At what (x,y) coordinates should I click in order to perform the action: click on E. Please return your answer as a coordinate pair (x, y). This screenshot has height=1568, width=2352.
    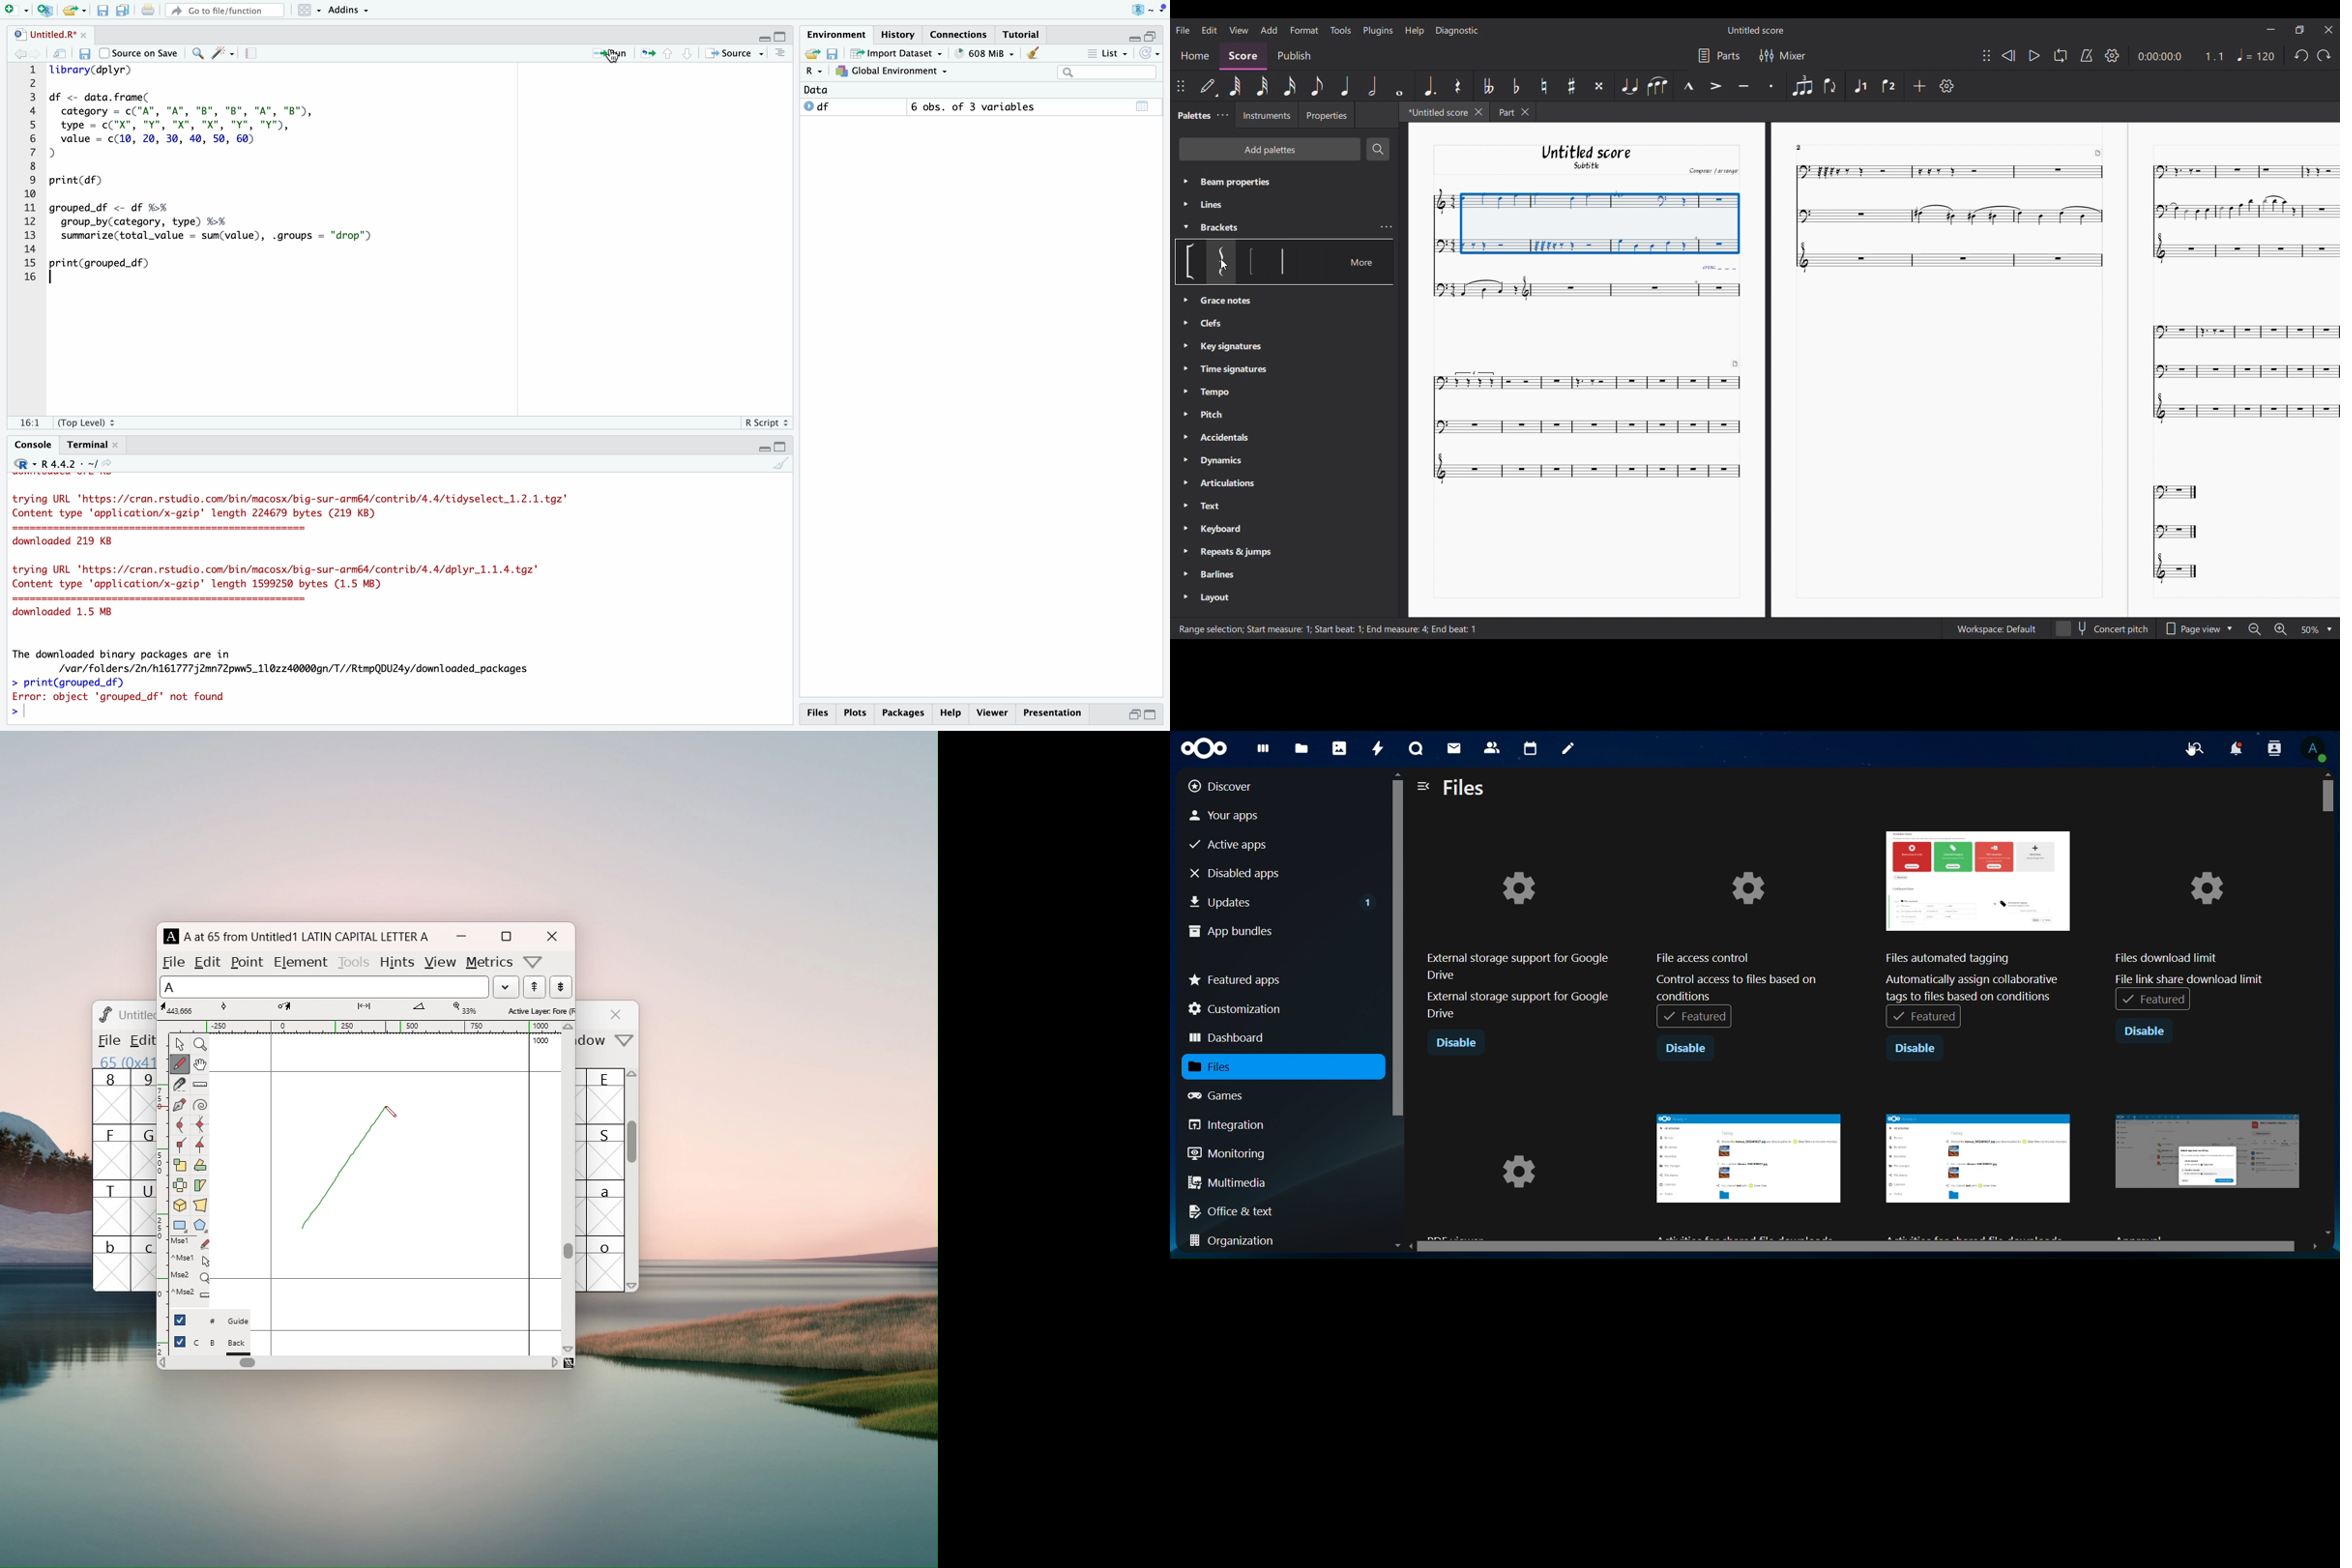
    Looking at the image, I should click on (606, 1096).